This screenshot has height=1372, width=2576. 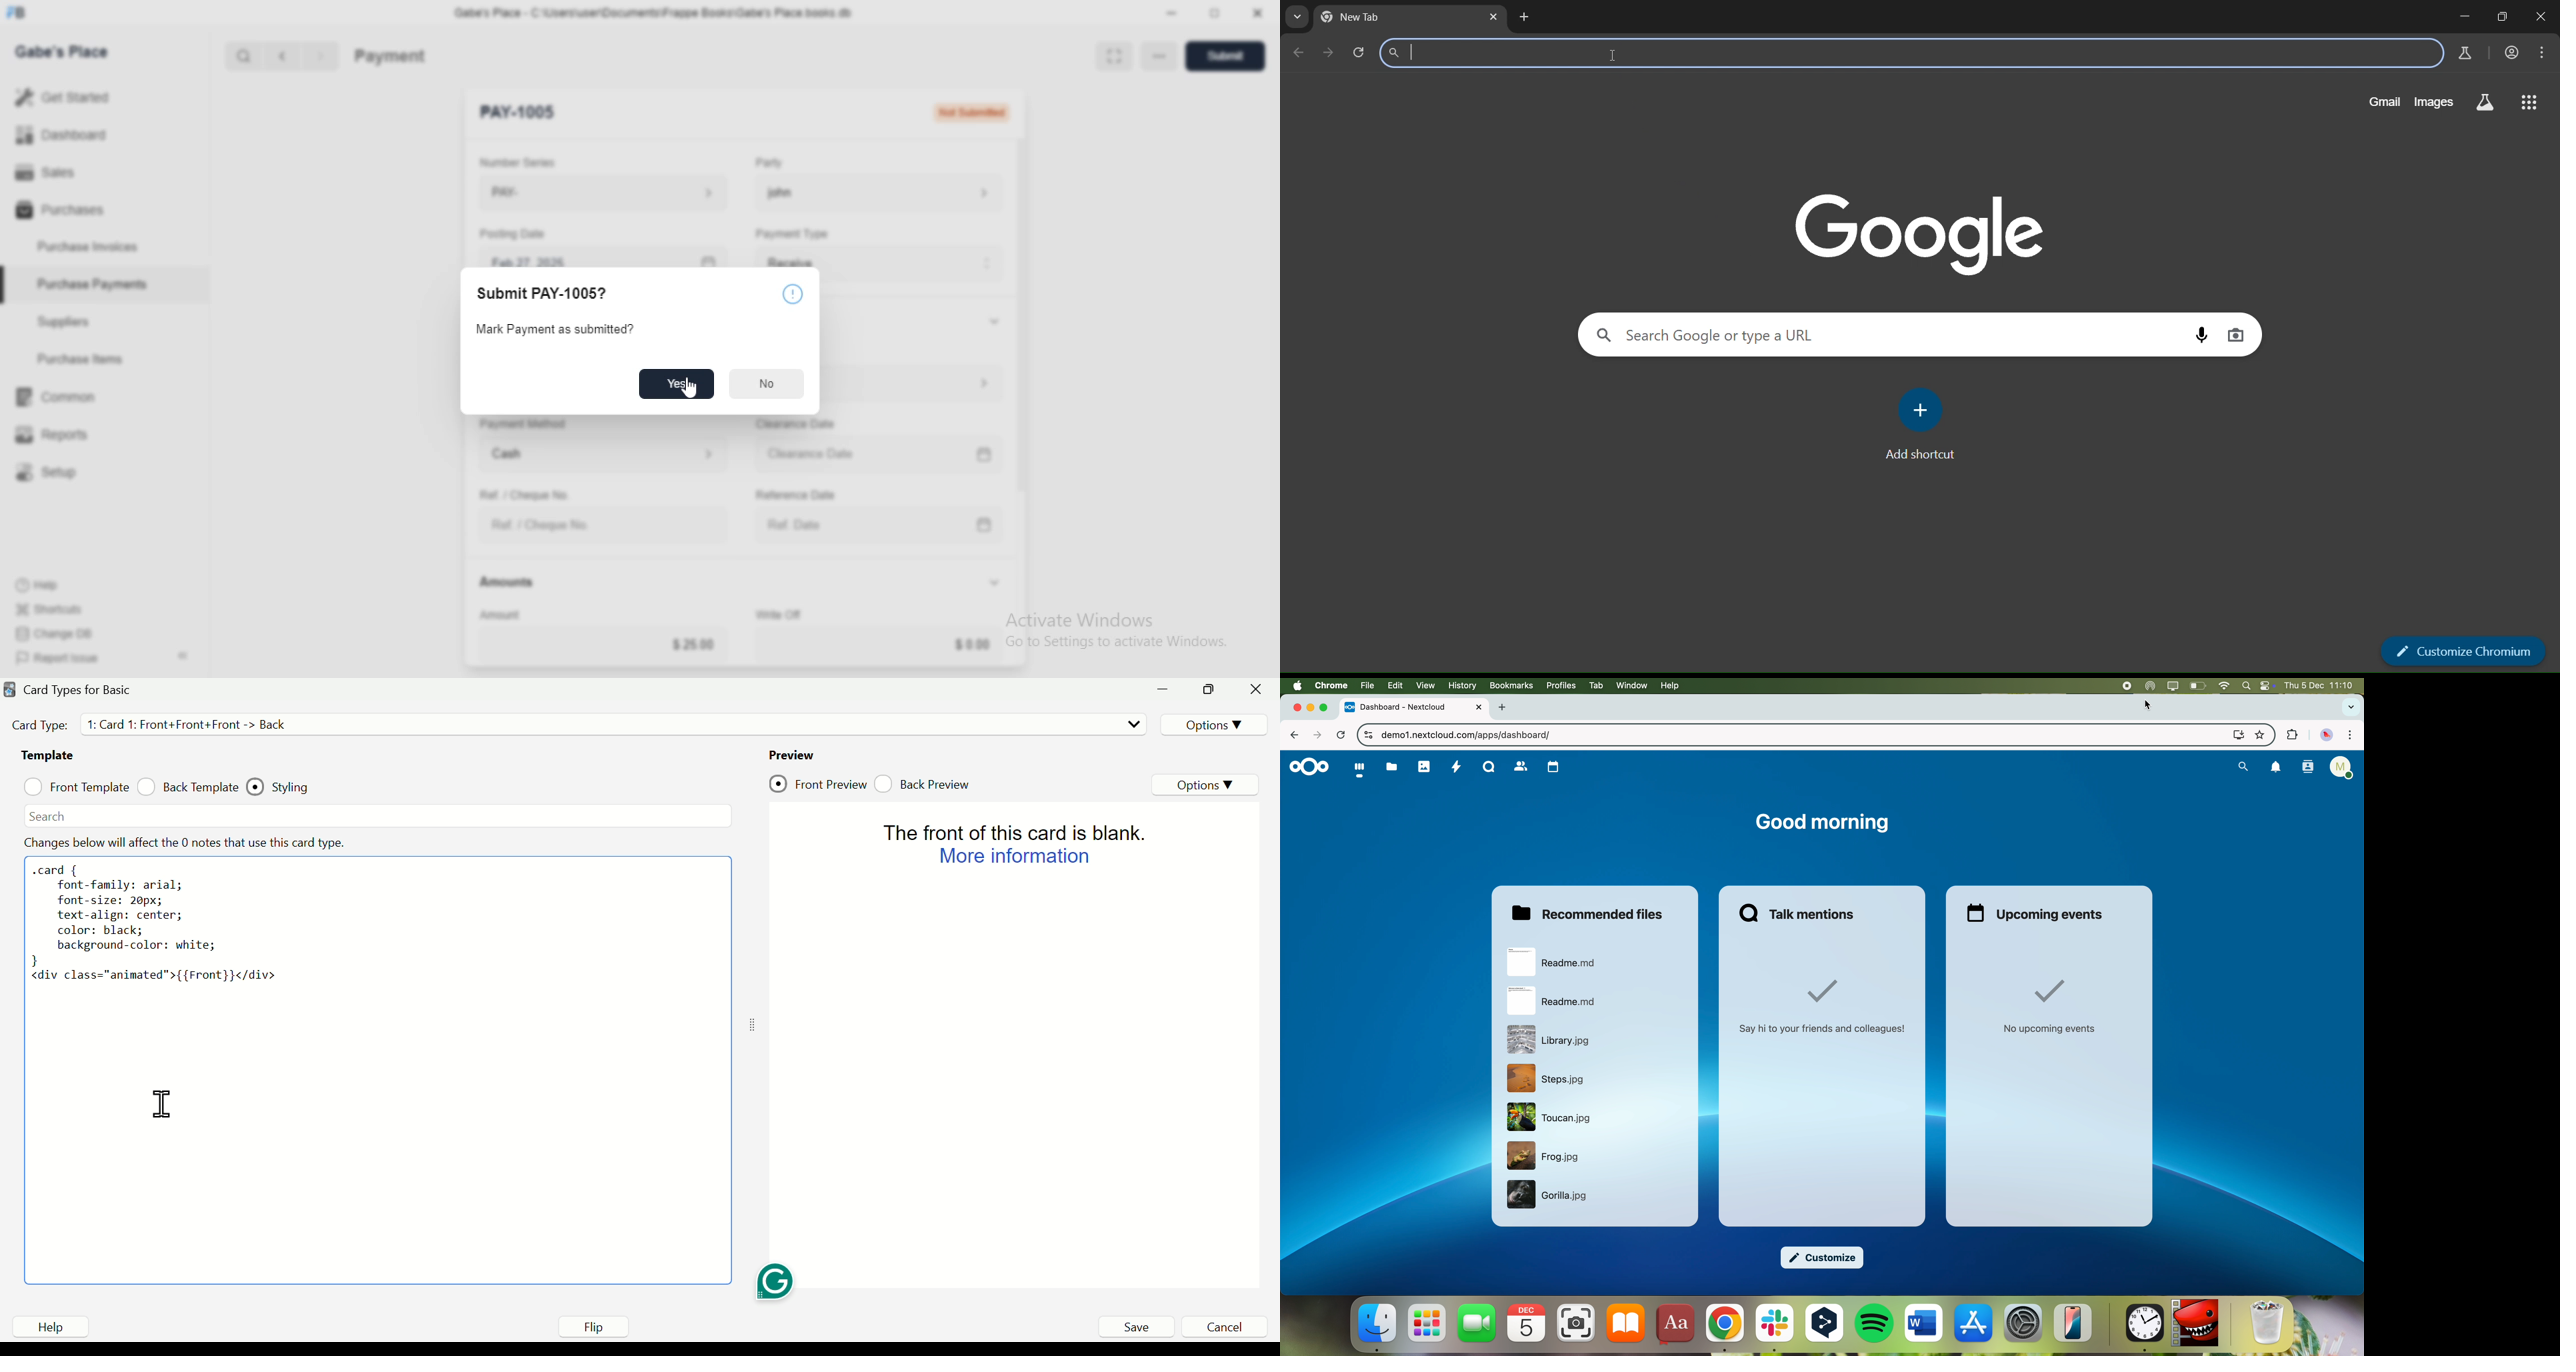 I want to click on navigate foward, so click(x=1318, y=735).